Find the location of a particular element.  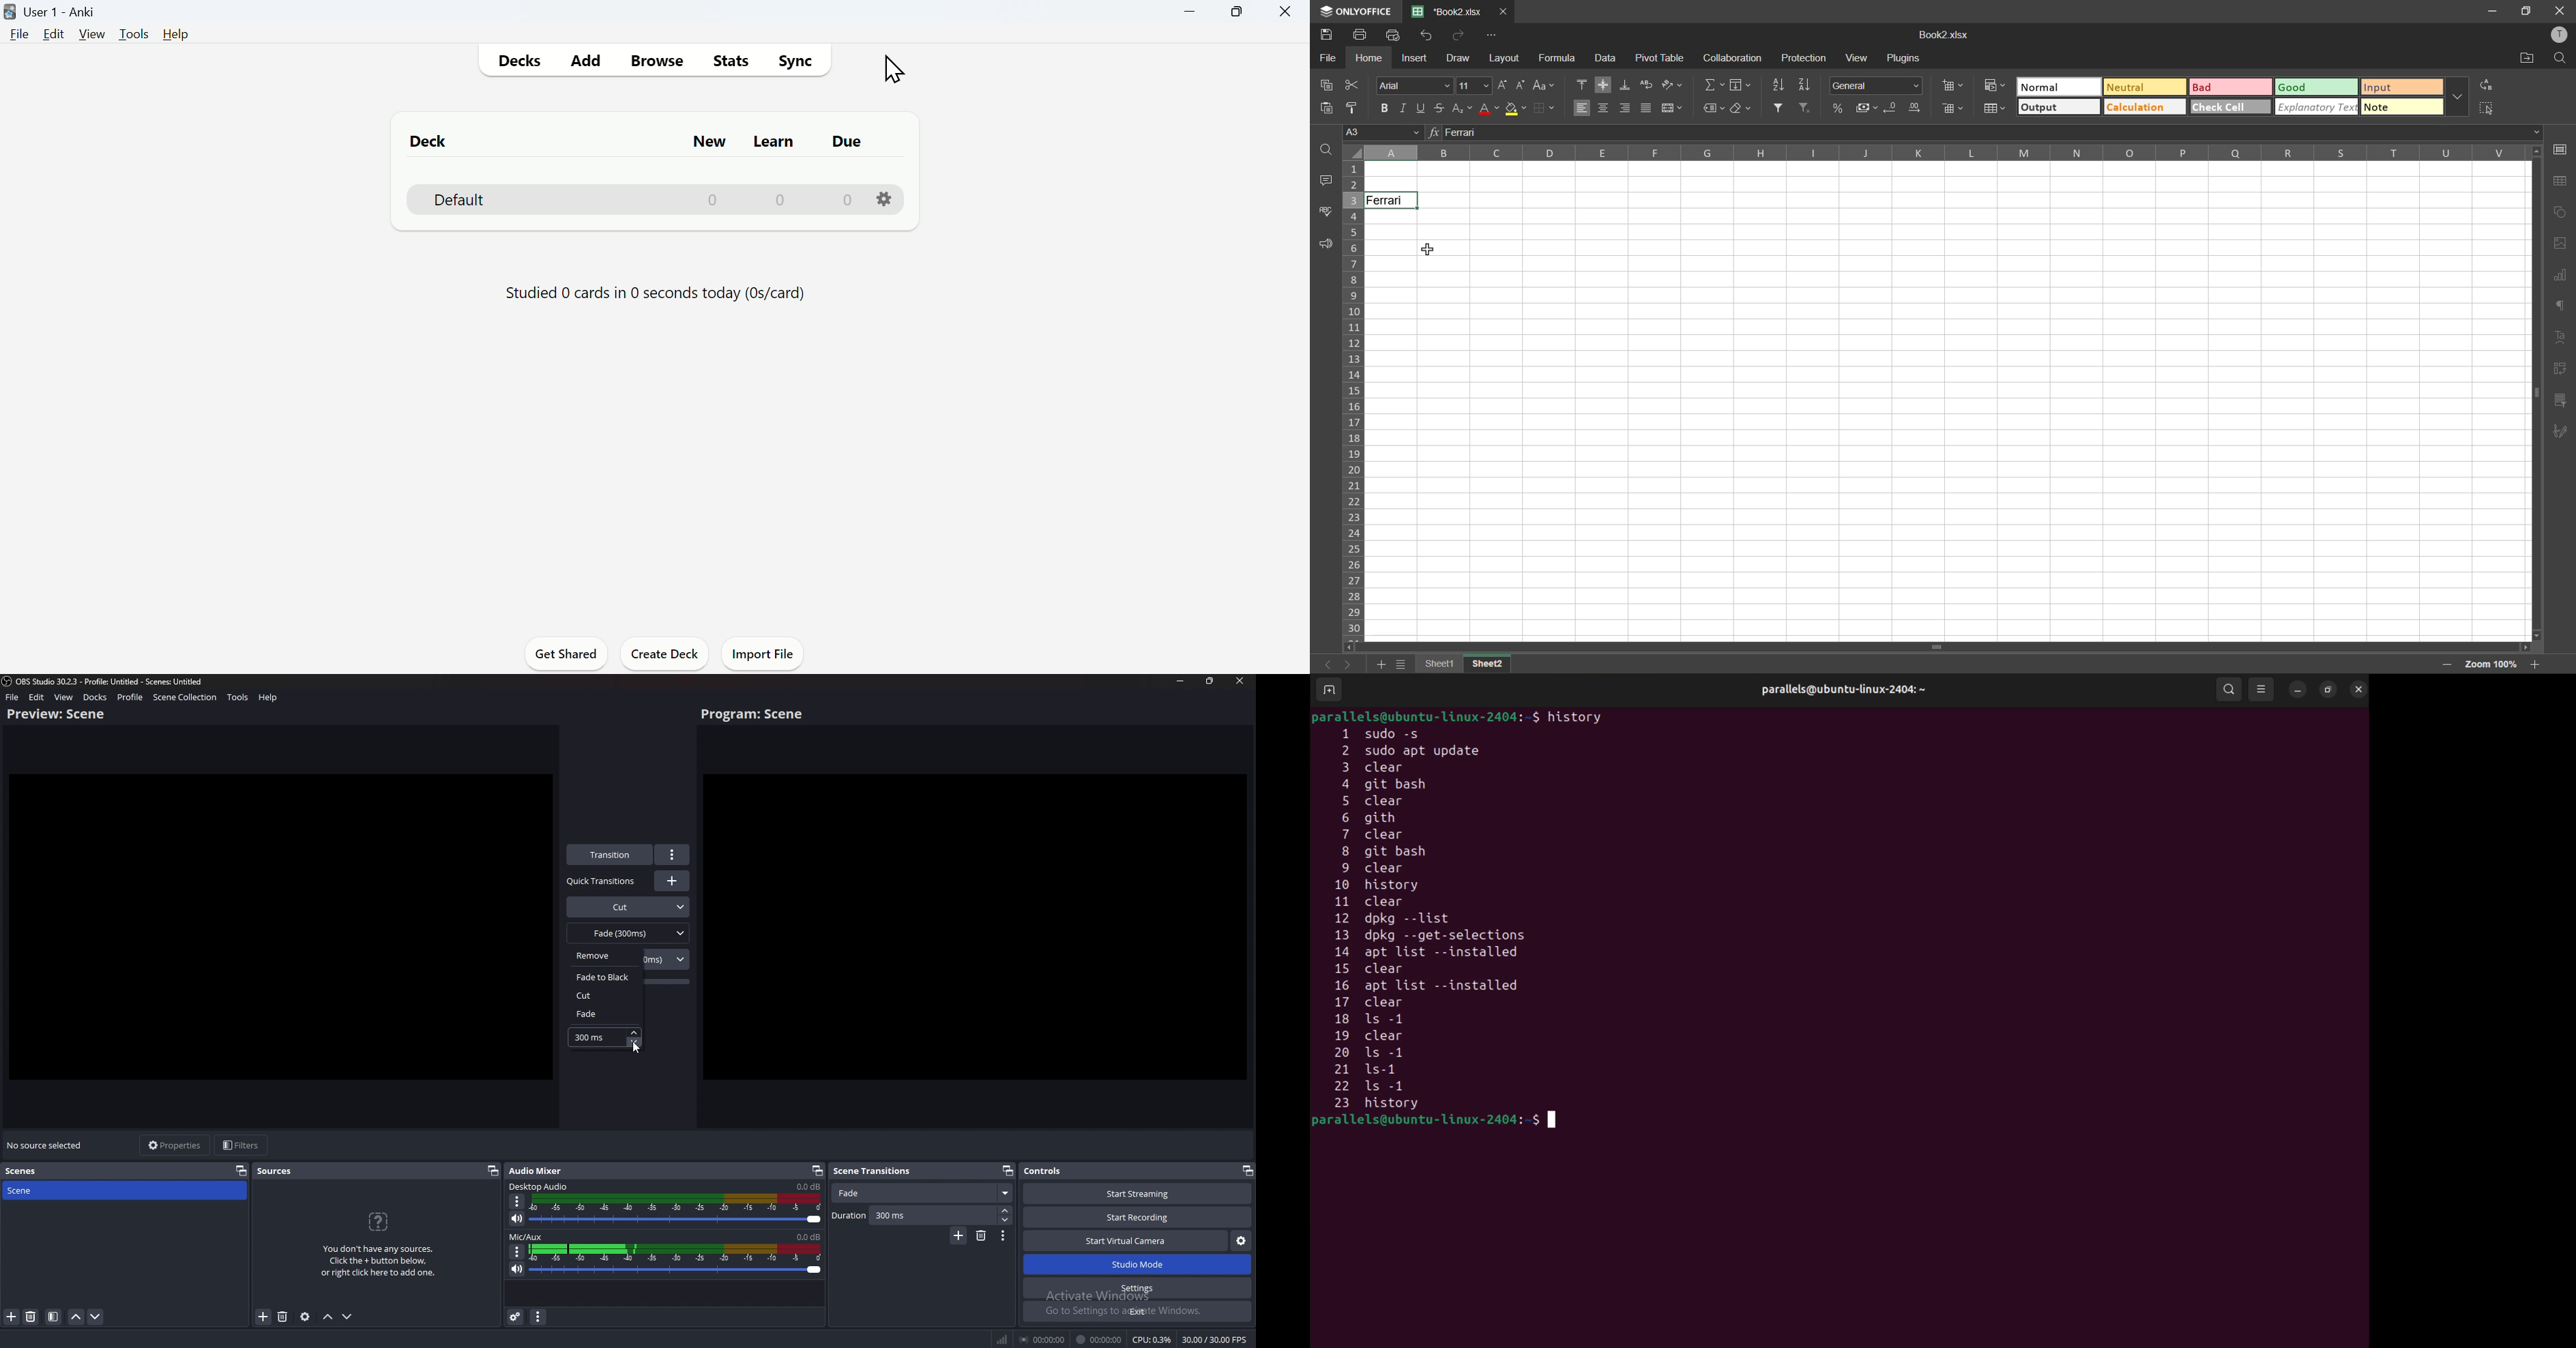

options is located at coordinates (673, 855).